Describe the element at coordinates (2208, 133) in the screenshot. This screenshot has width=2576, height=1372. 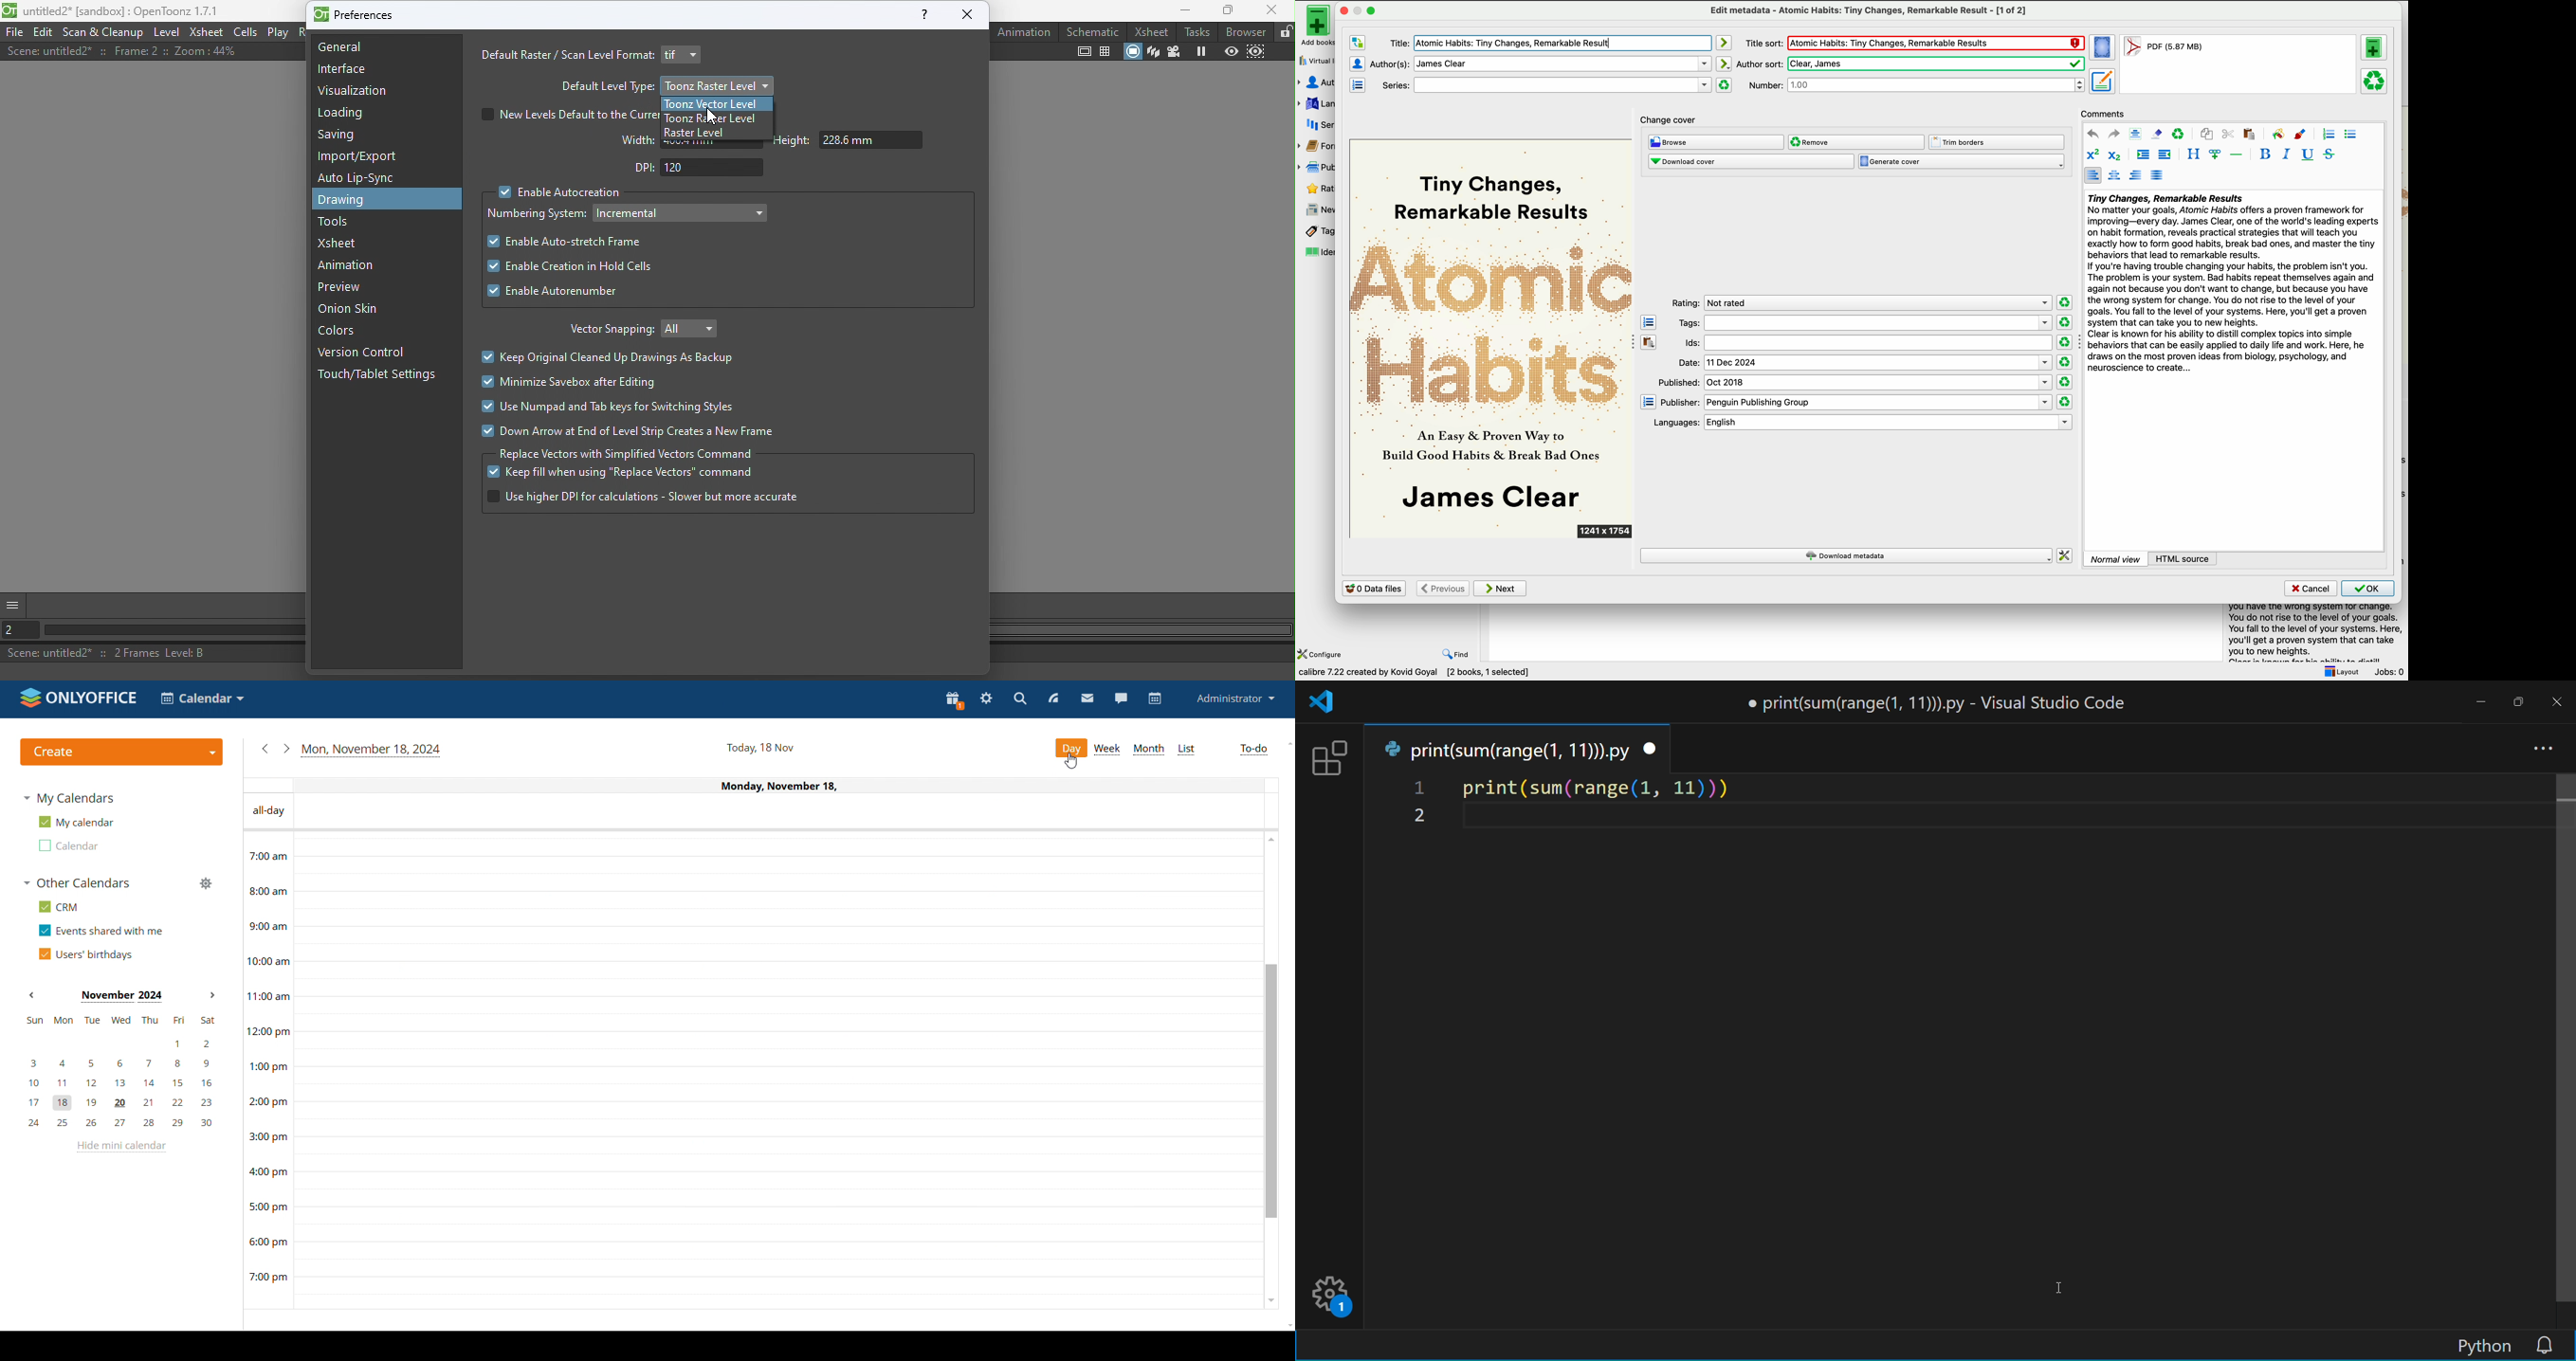
I see `copy` at that location.